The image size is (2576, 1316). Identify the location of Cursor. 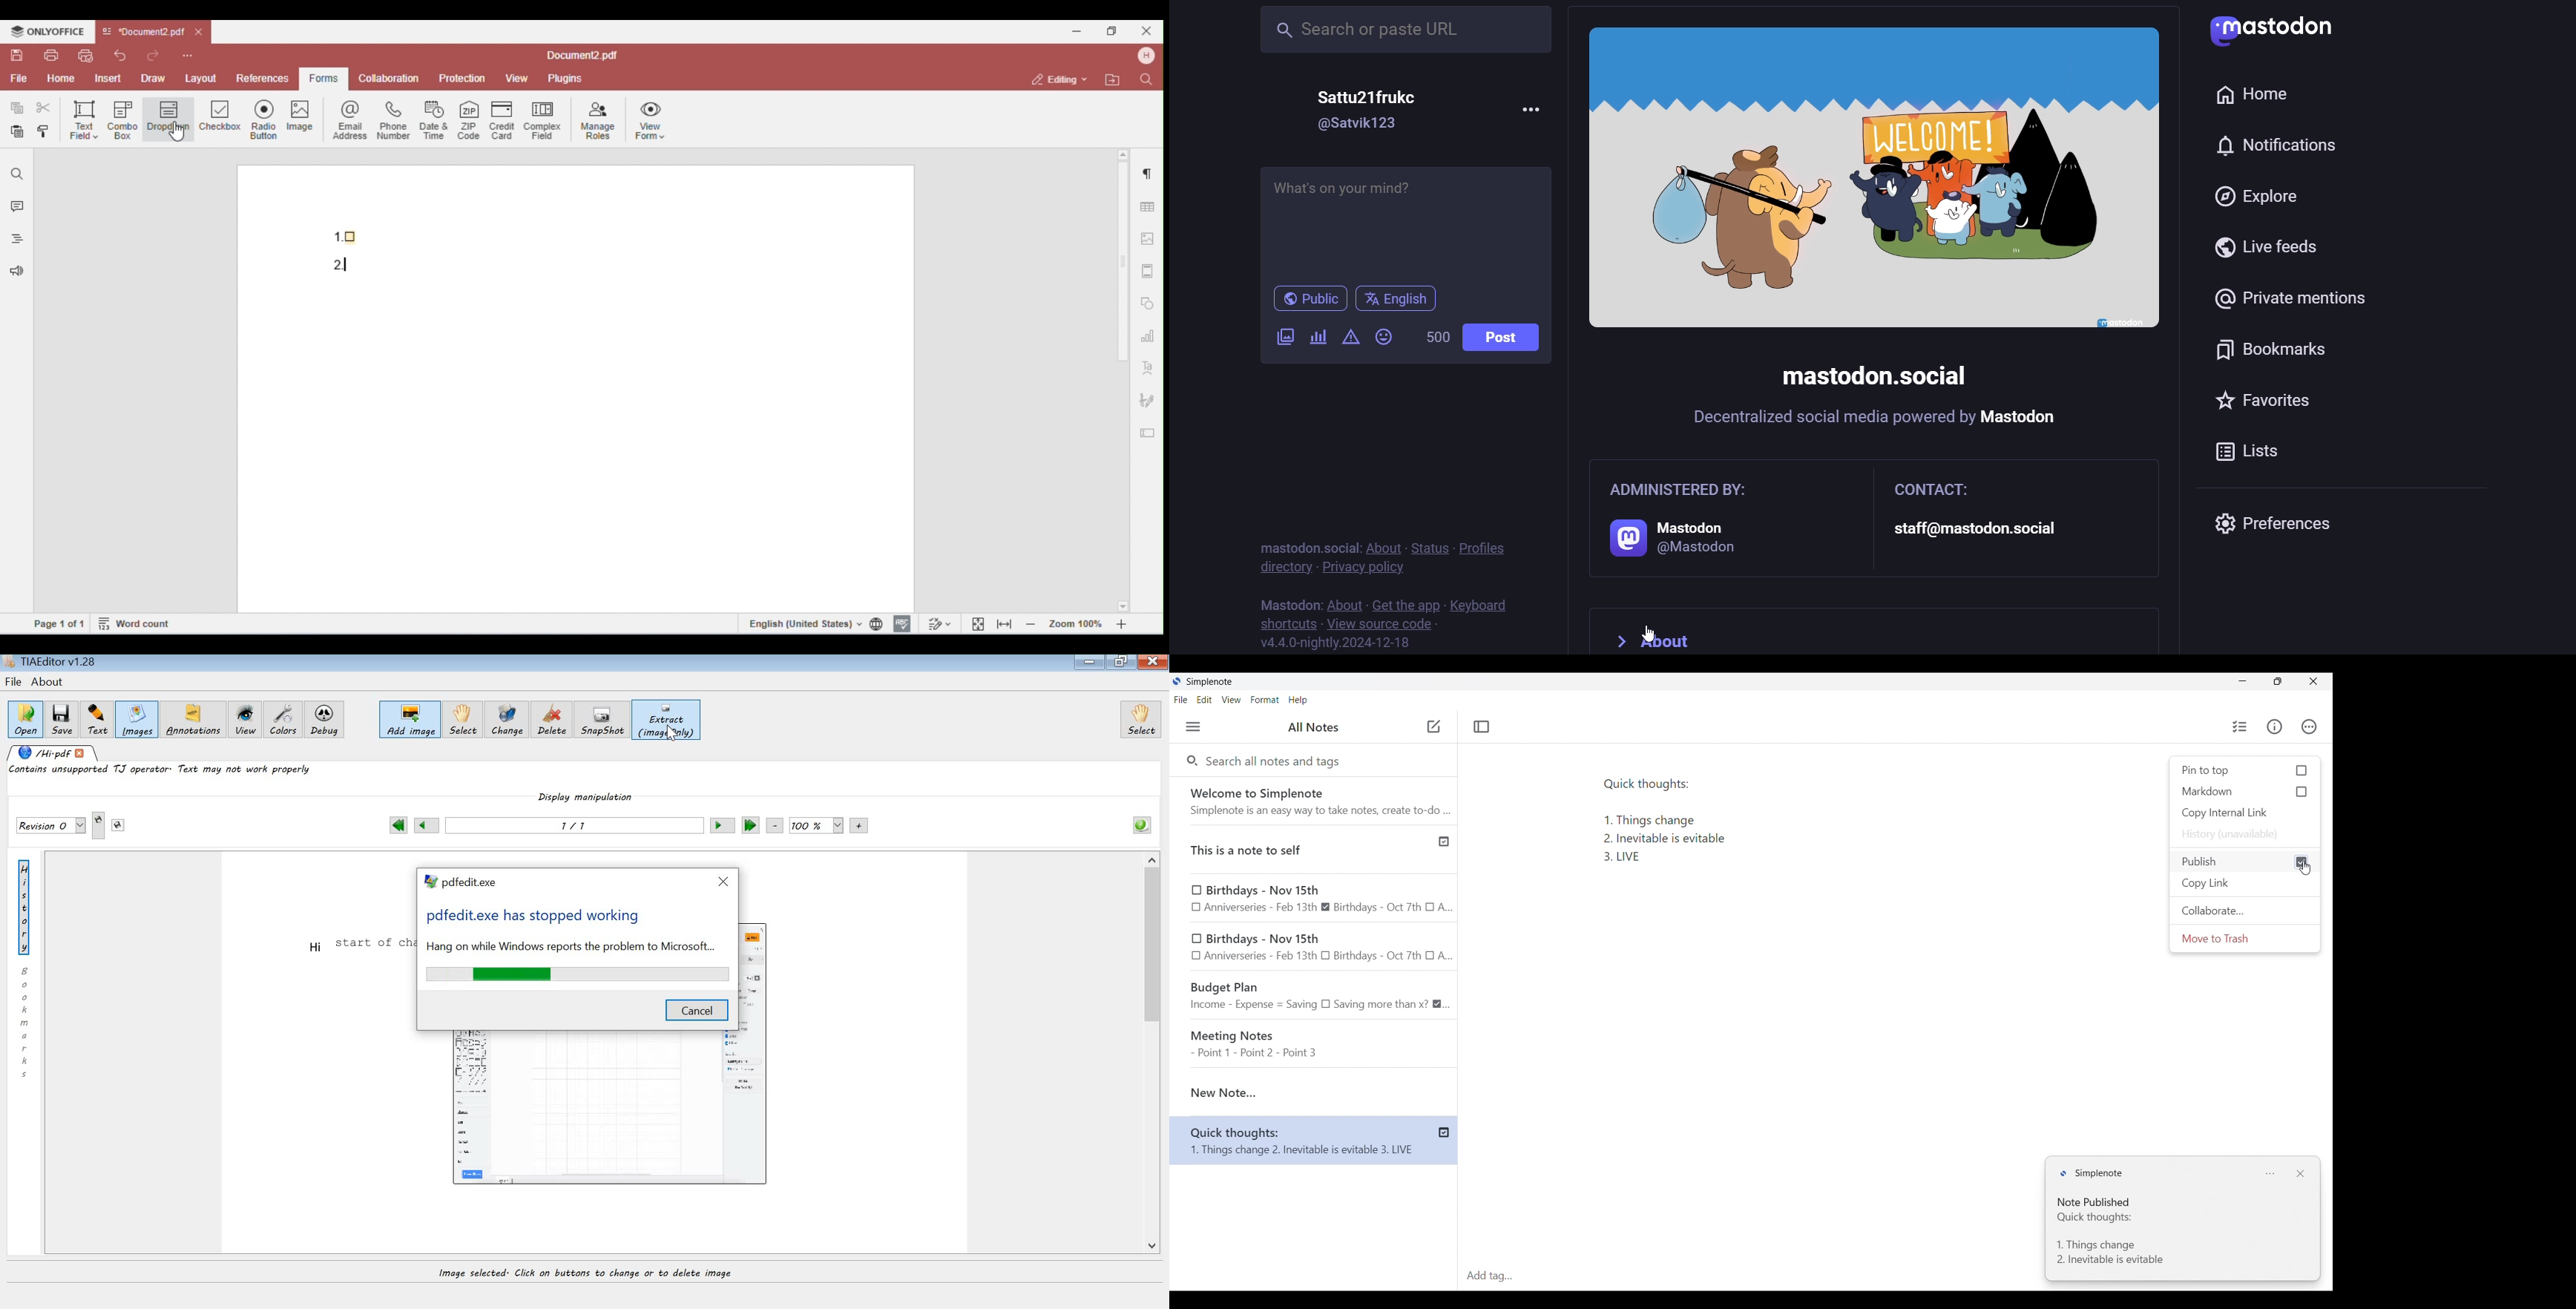
(2304, 868).